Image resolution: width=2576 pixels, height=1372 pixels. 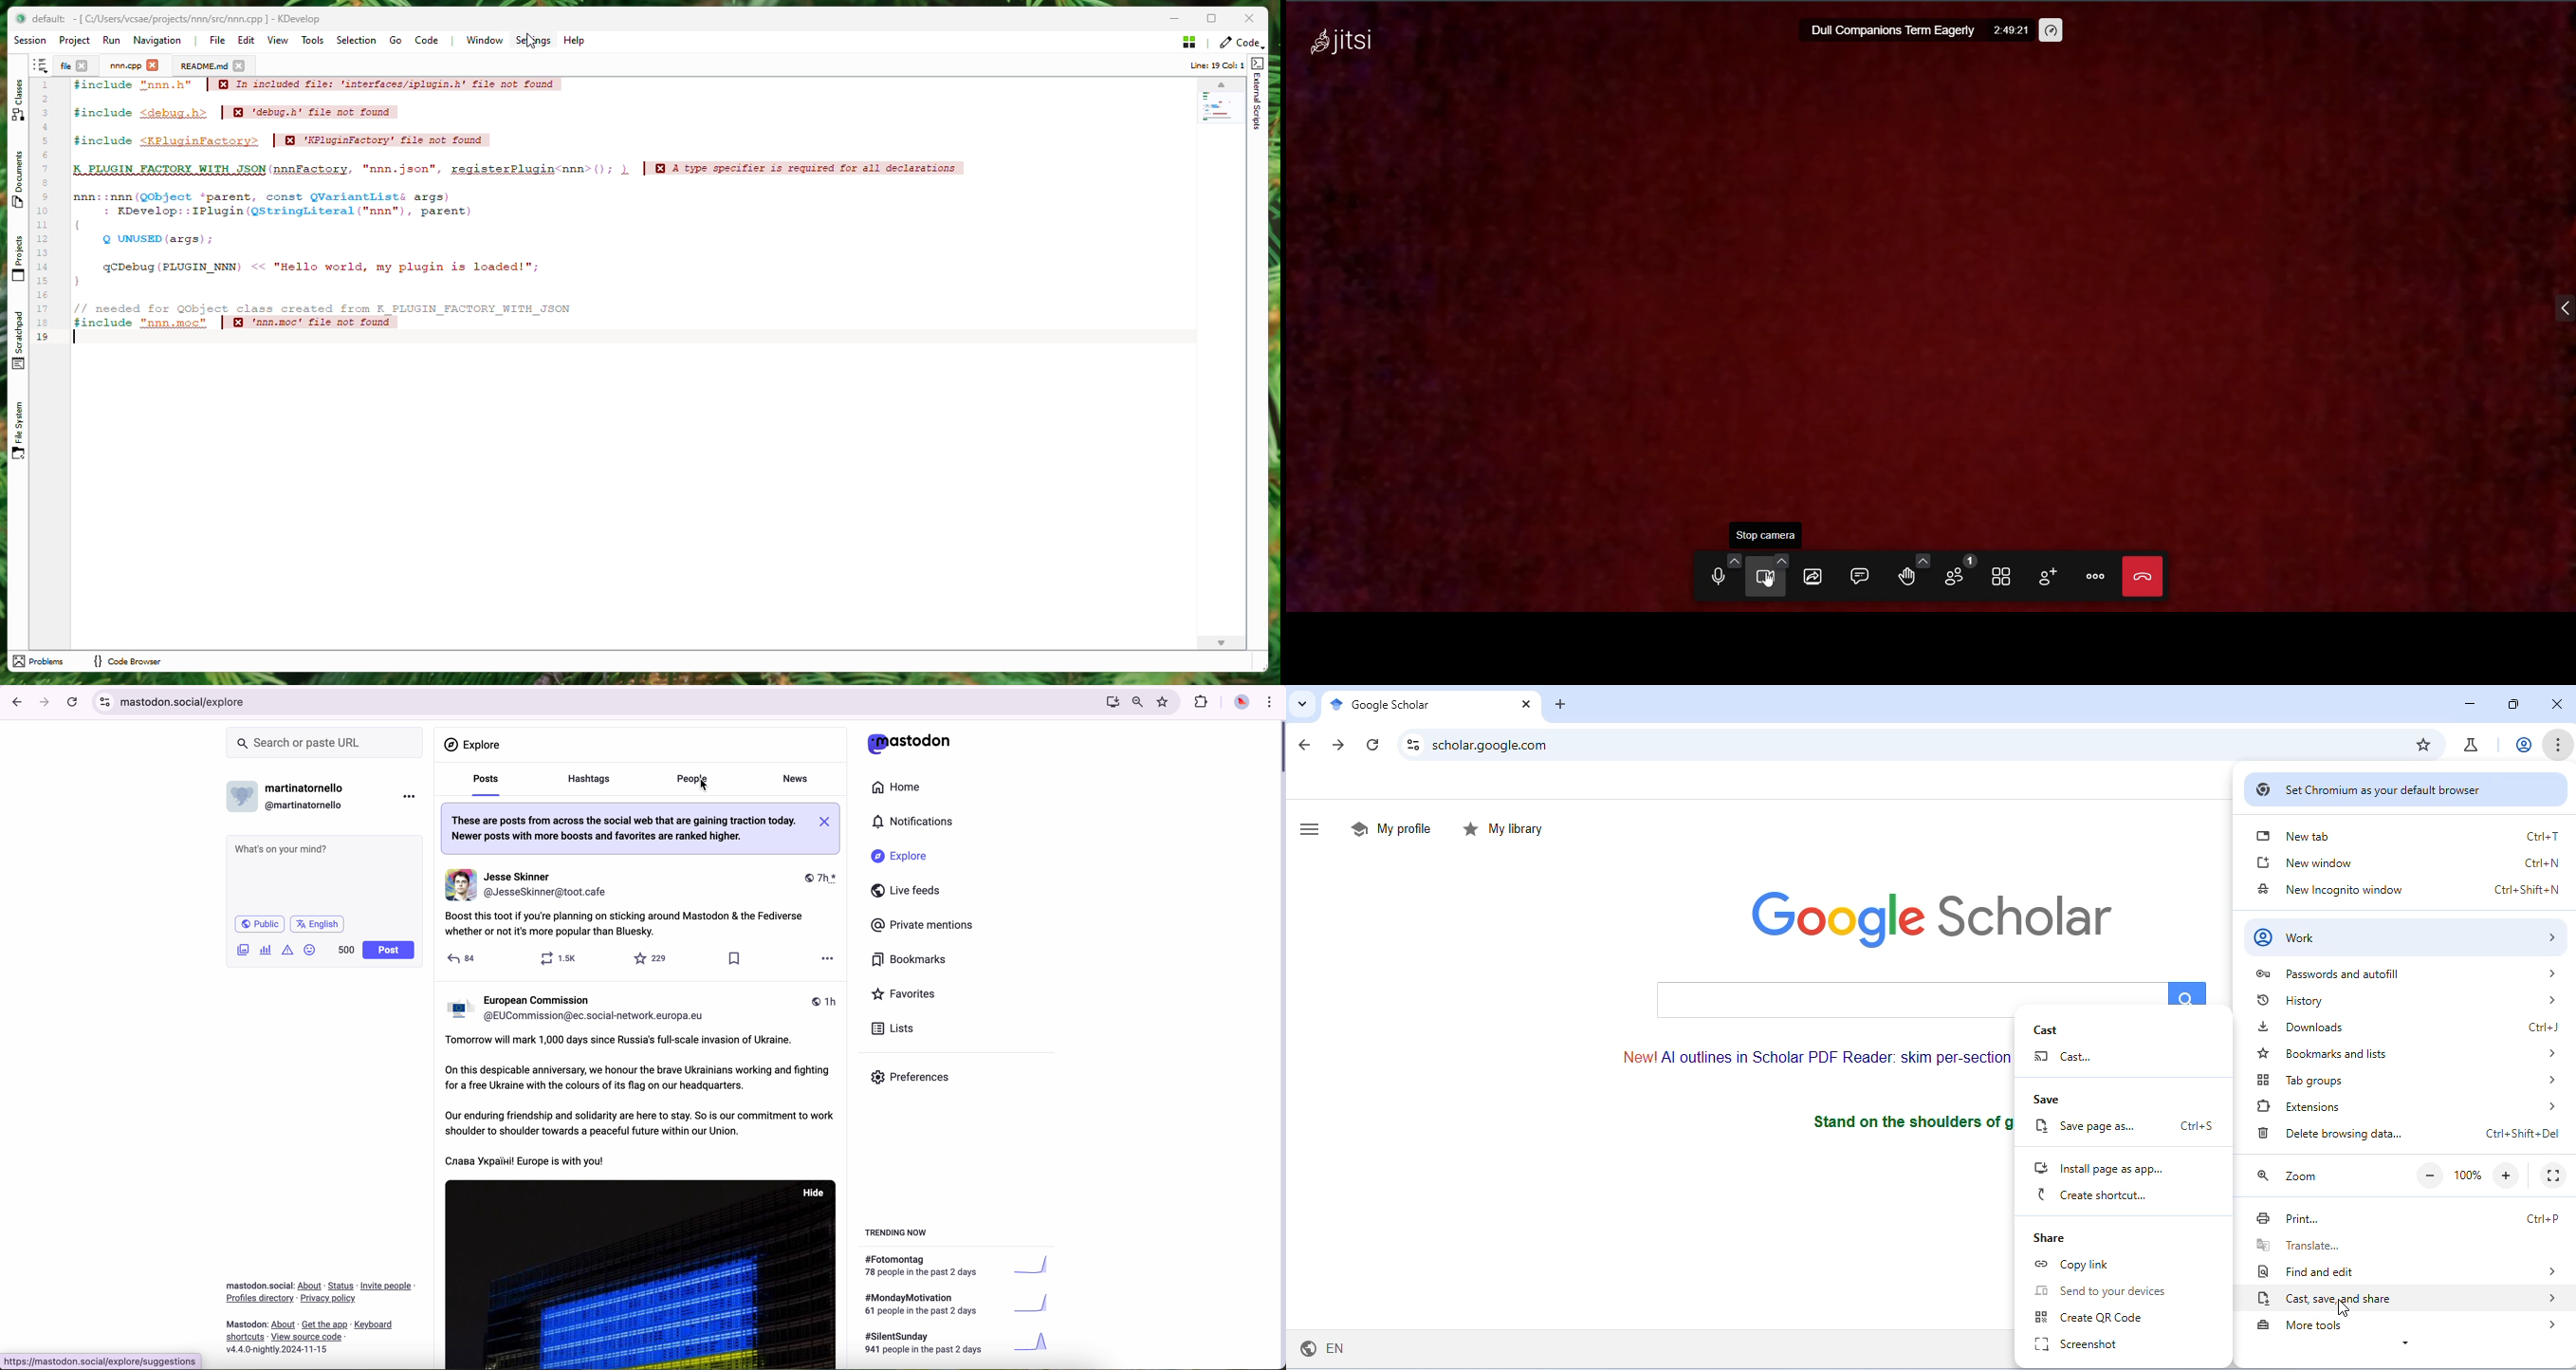 I want to click on chrome labs, so click(x=2474, y=745).